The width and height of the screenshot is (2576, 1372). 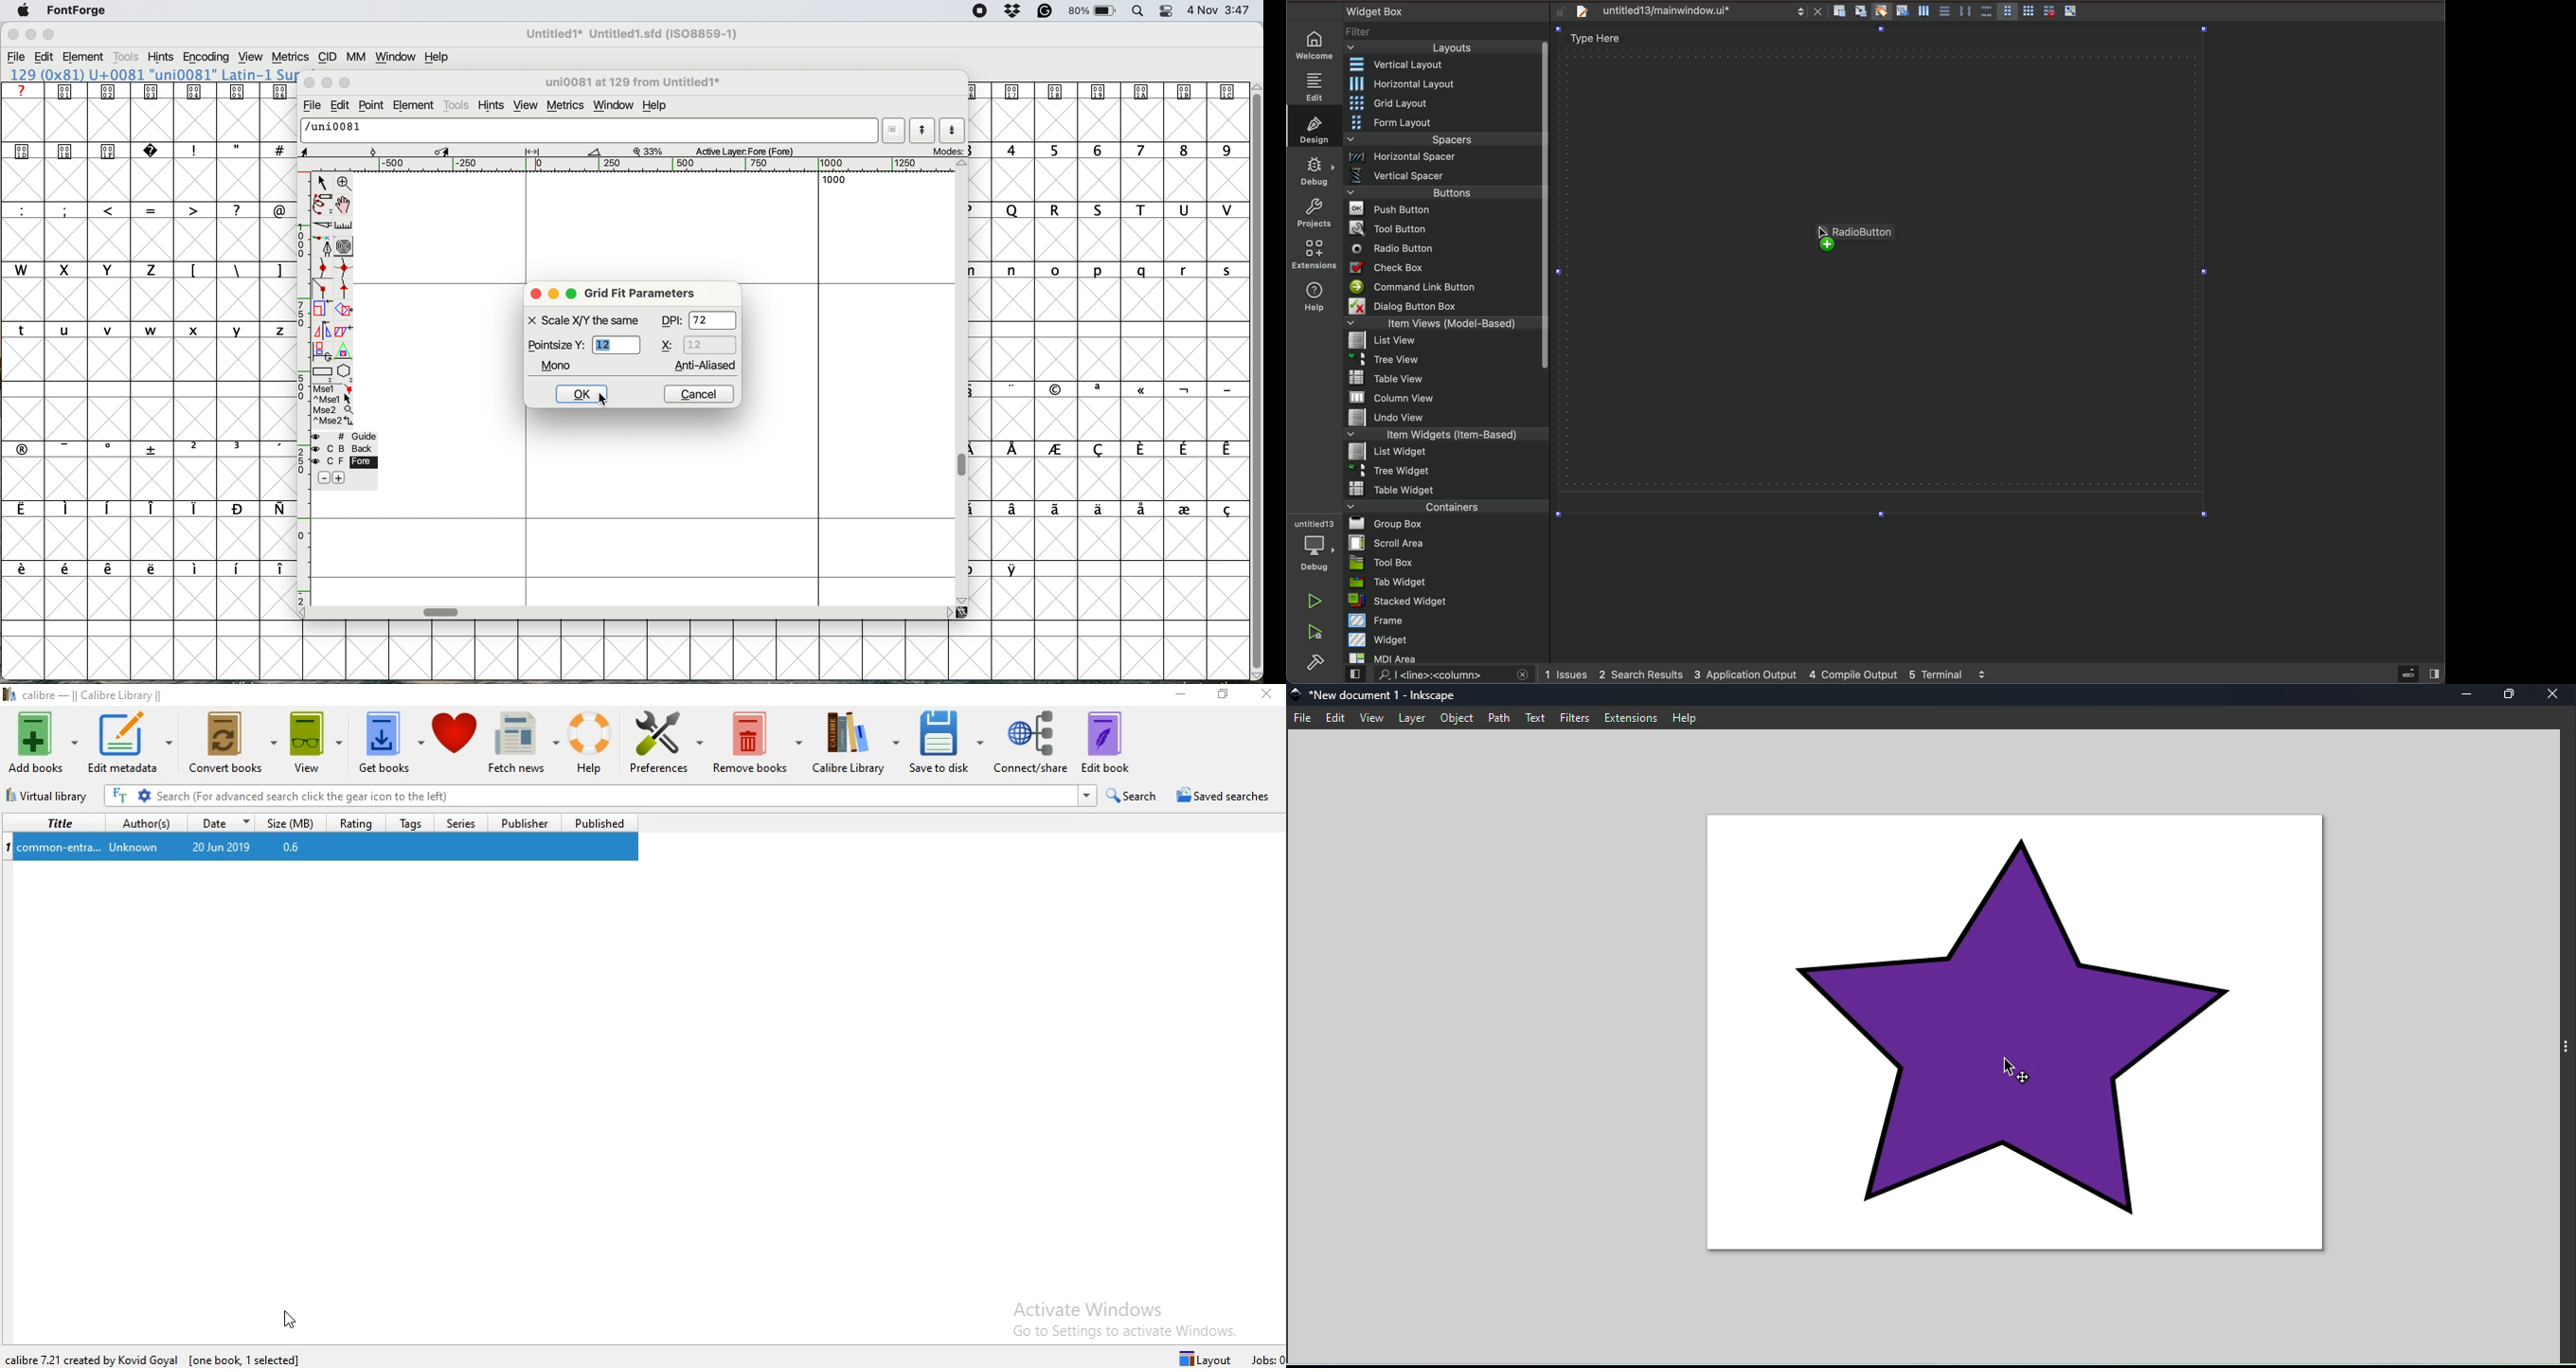 What do you see at coordinates (1854, 245) in the screenshot?
I see `on mouse up` at bounding box center [1854, 245].